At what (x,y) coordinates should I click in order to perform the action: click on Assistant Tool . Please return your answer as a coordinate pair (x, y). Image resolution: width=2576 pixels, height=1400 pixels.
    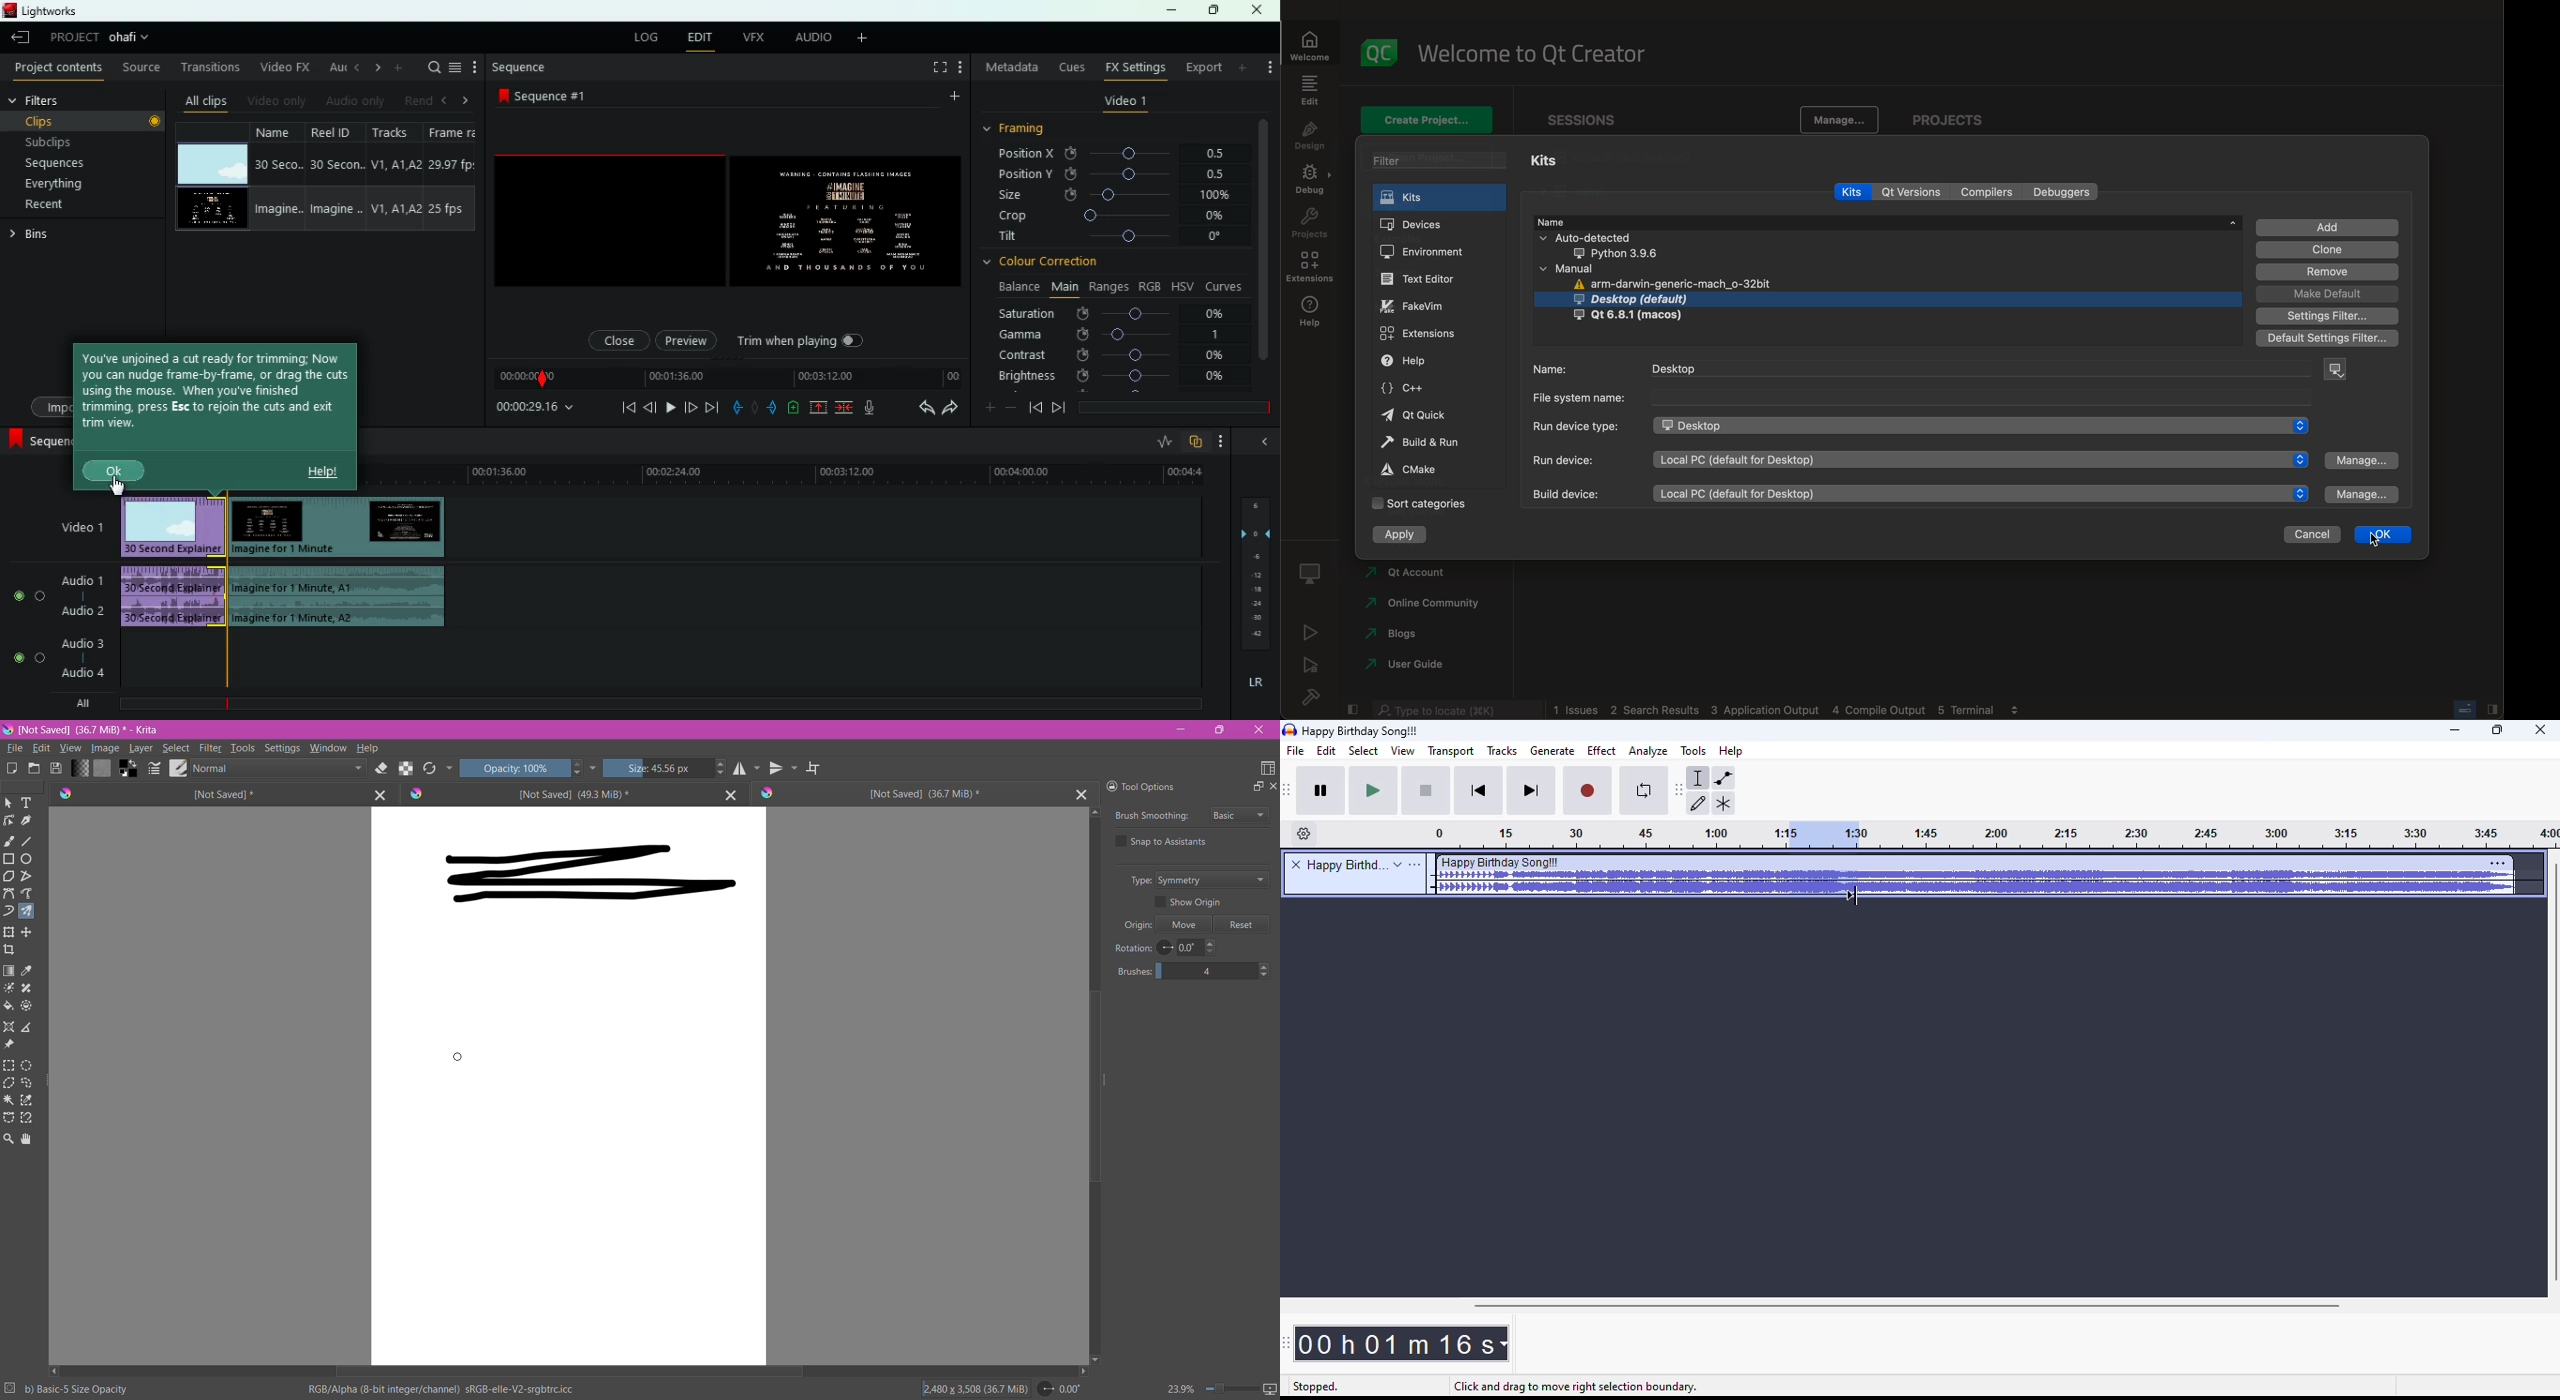
    Looking at the image, I should click on (9, 1027).